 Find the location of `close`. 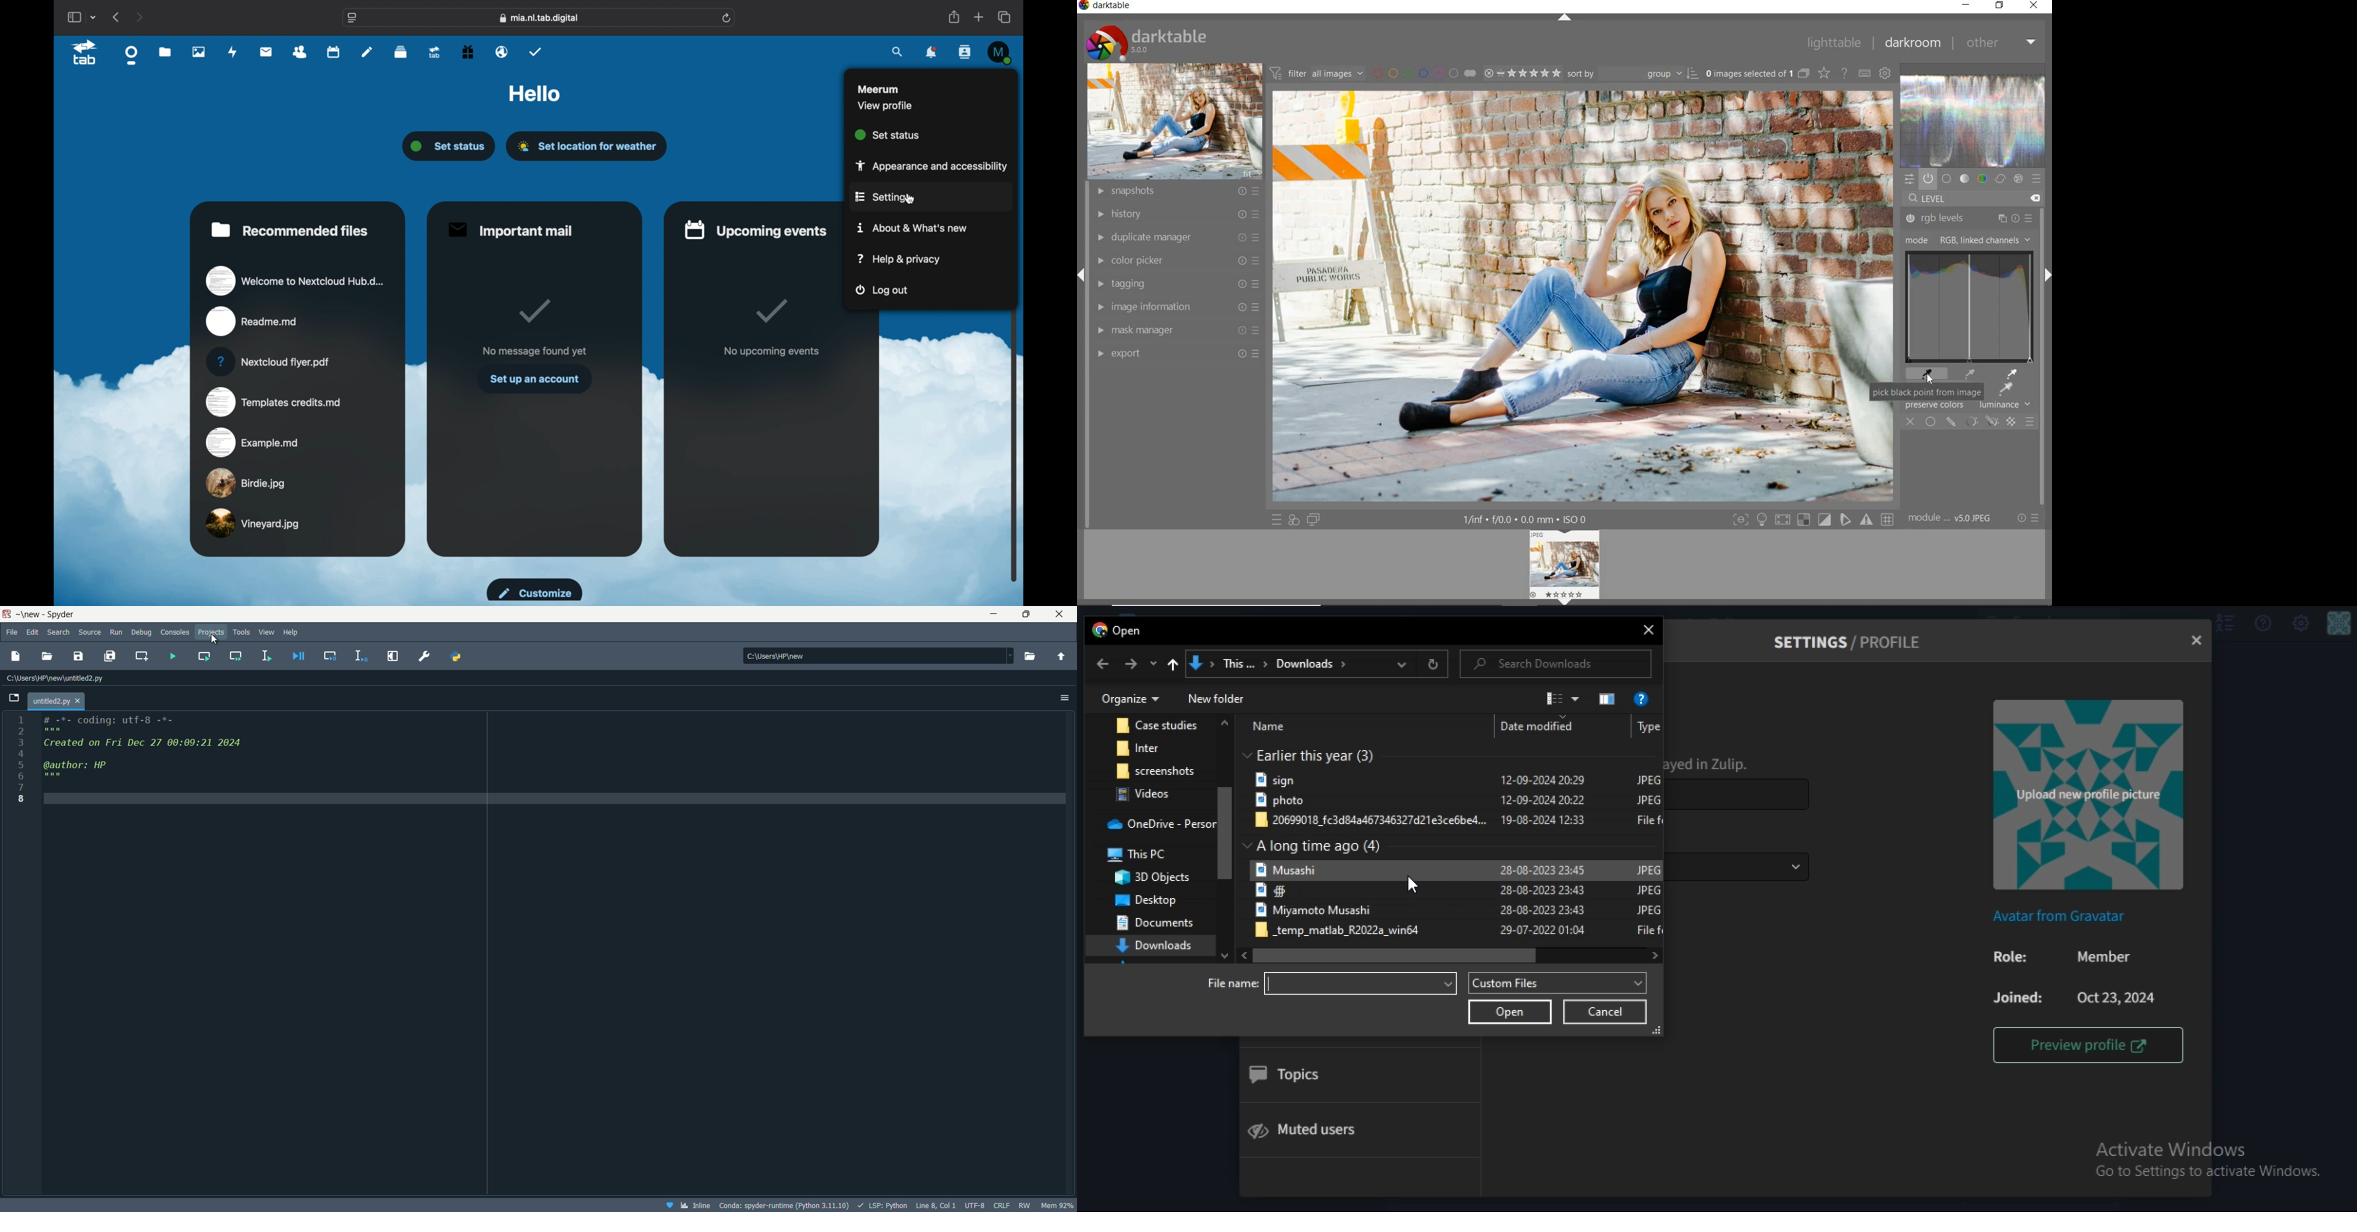

close is located at coordinates (2035, 6).